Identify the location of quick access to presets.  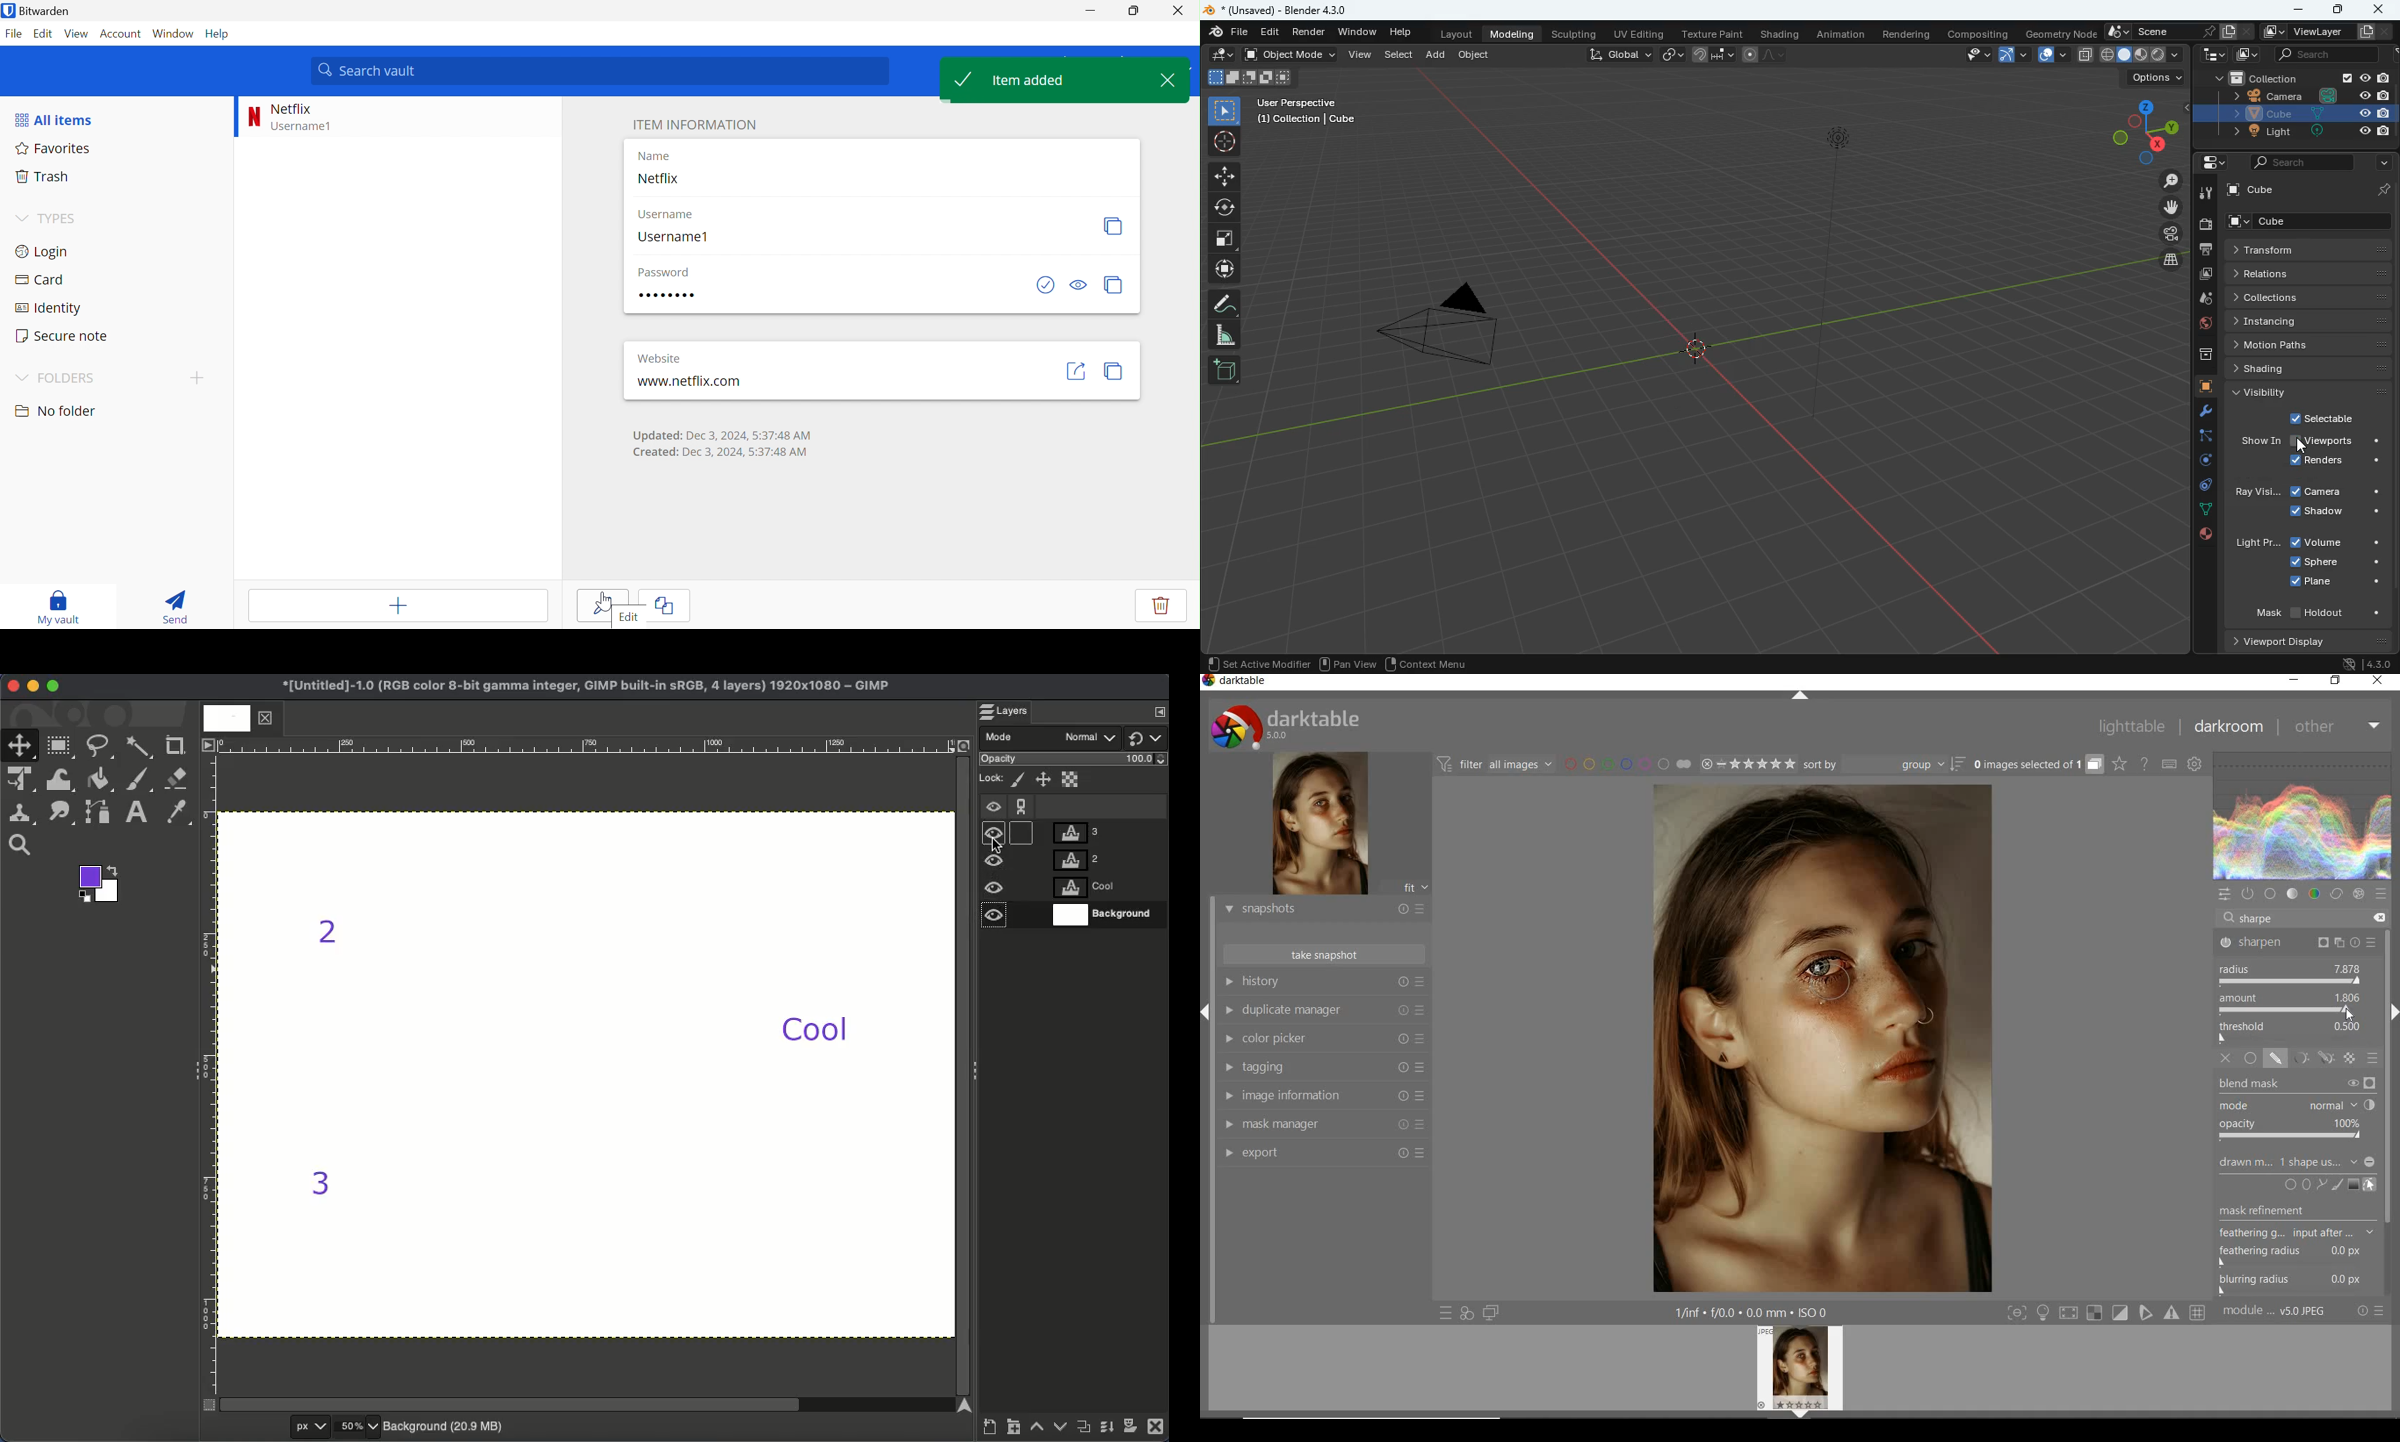
(1446, 1313).